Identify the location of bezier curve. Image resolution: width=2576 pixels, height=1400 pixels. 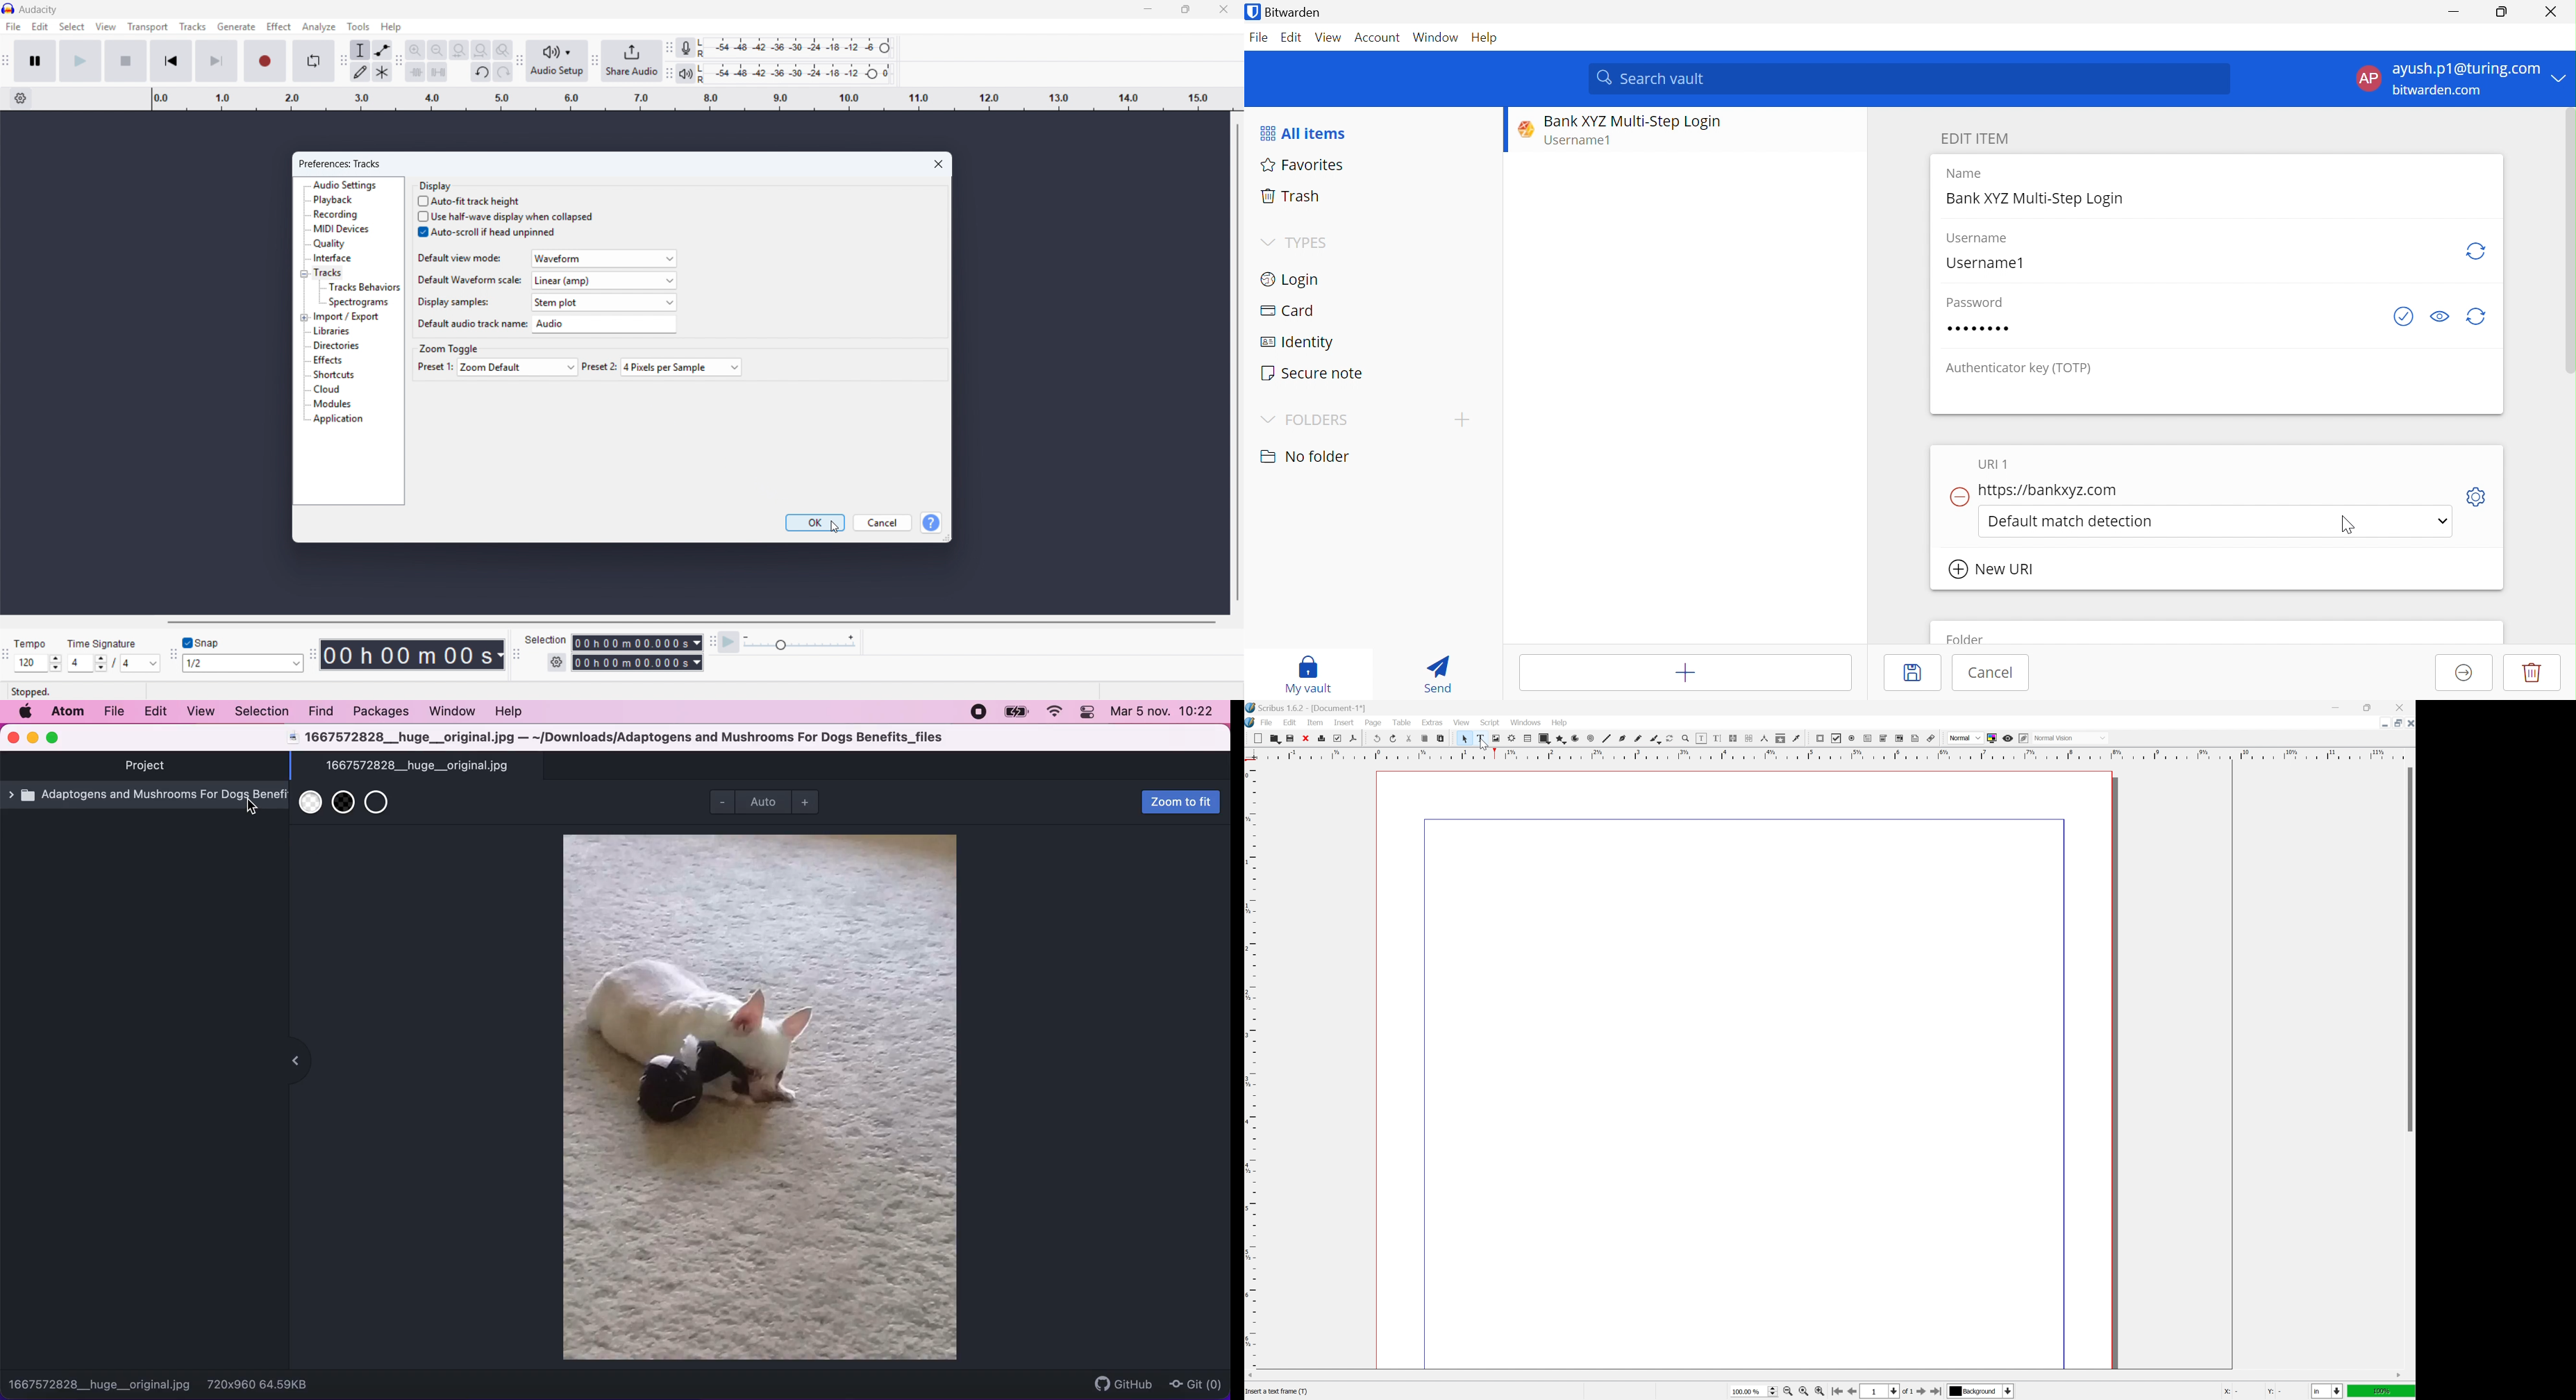
(1623, 738).